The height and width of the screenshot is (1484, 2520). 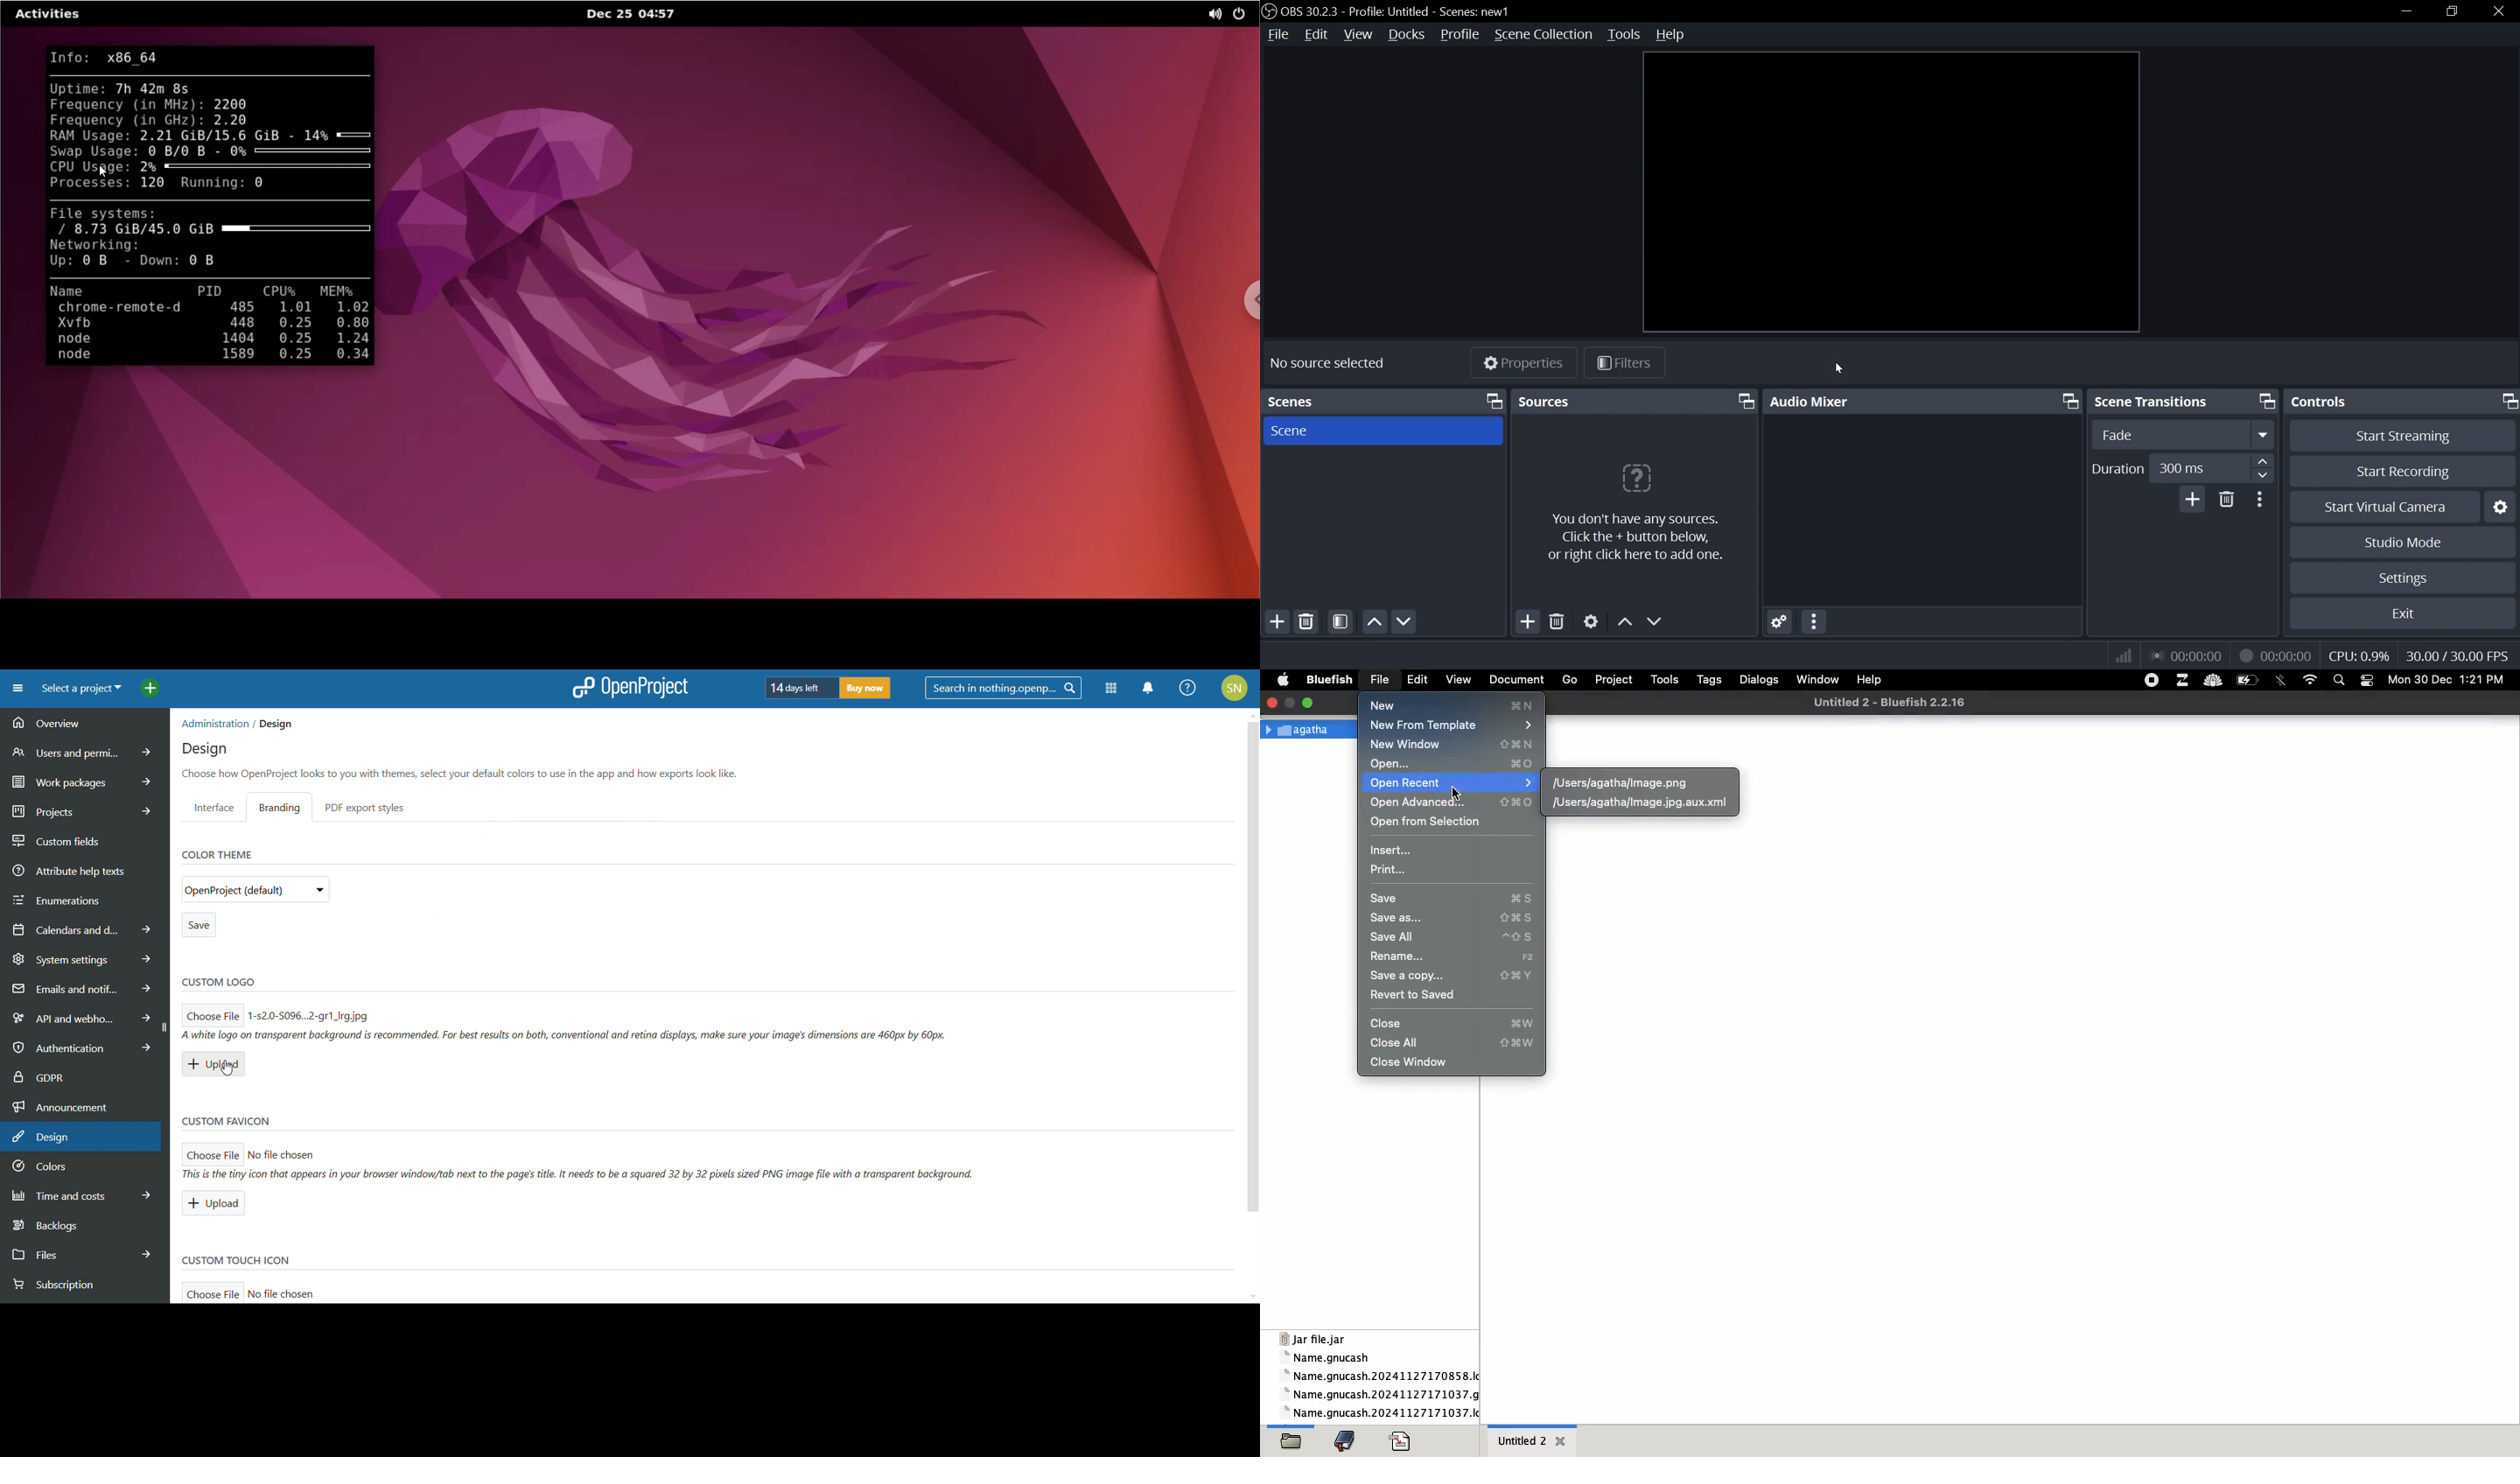 I want to click on delete, so click(x=1556, y=622).